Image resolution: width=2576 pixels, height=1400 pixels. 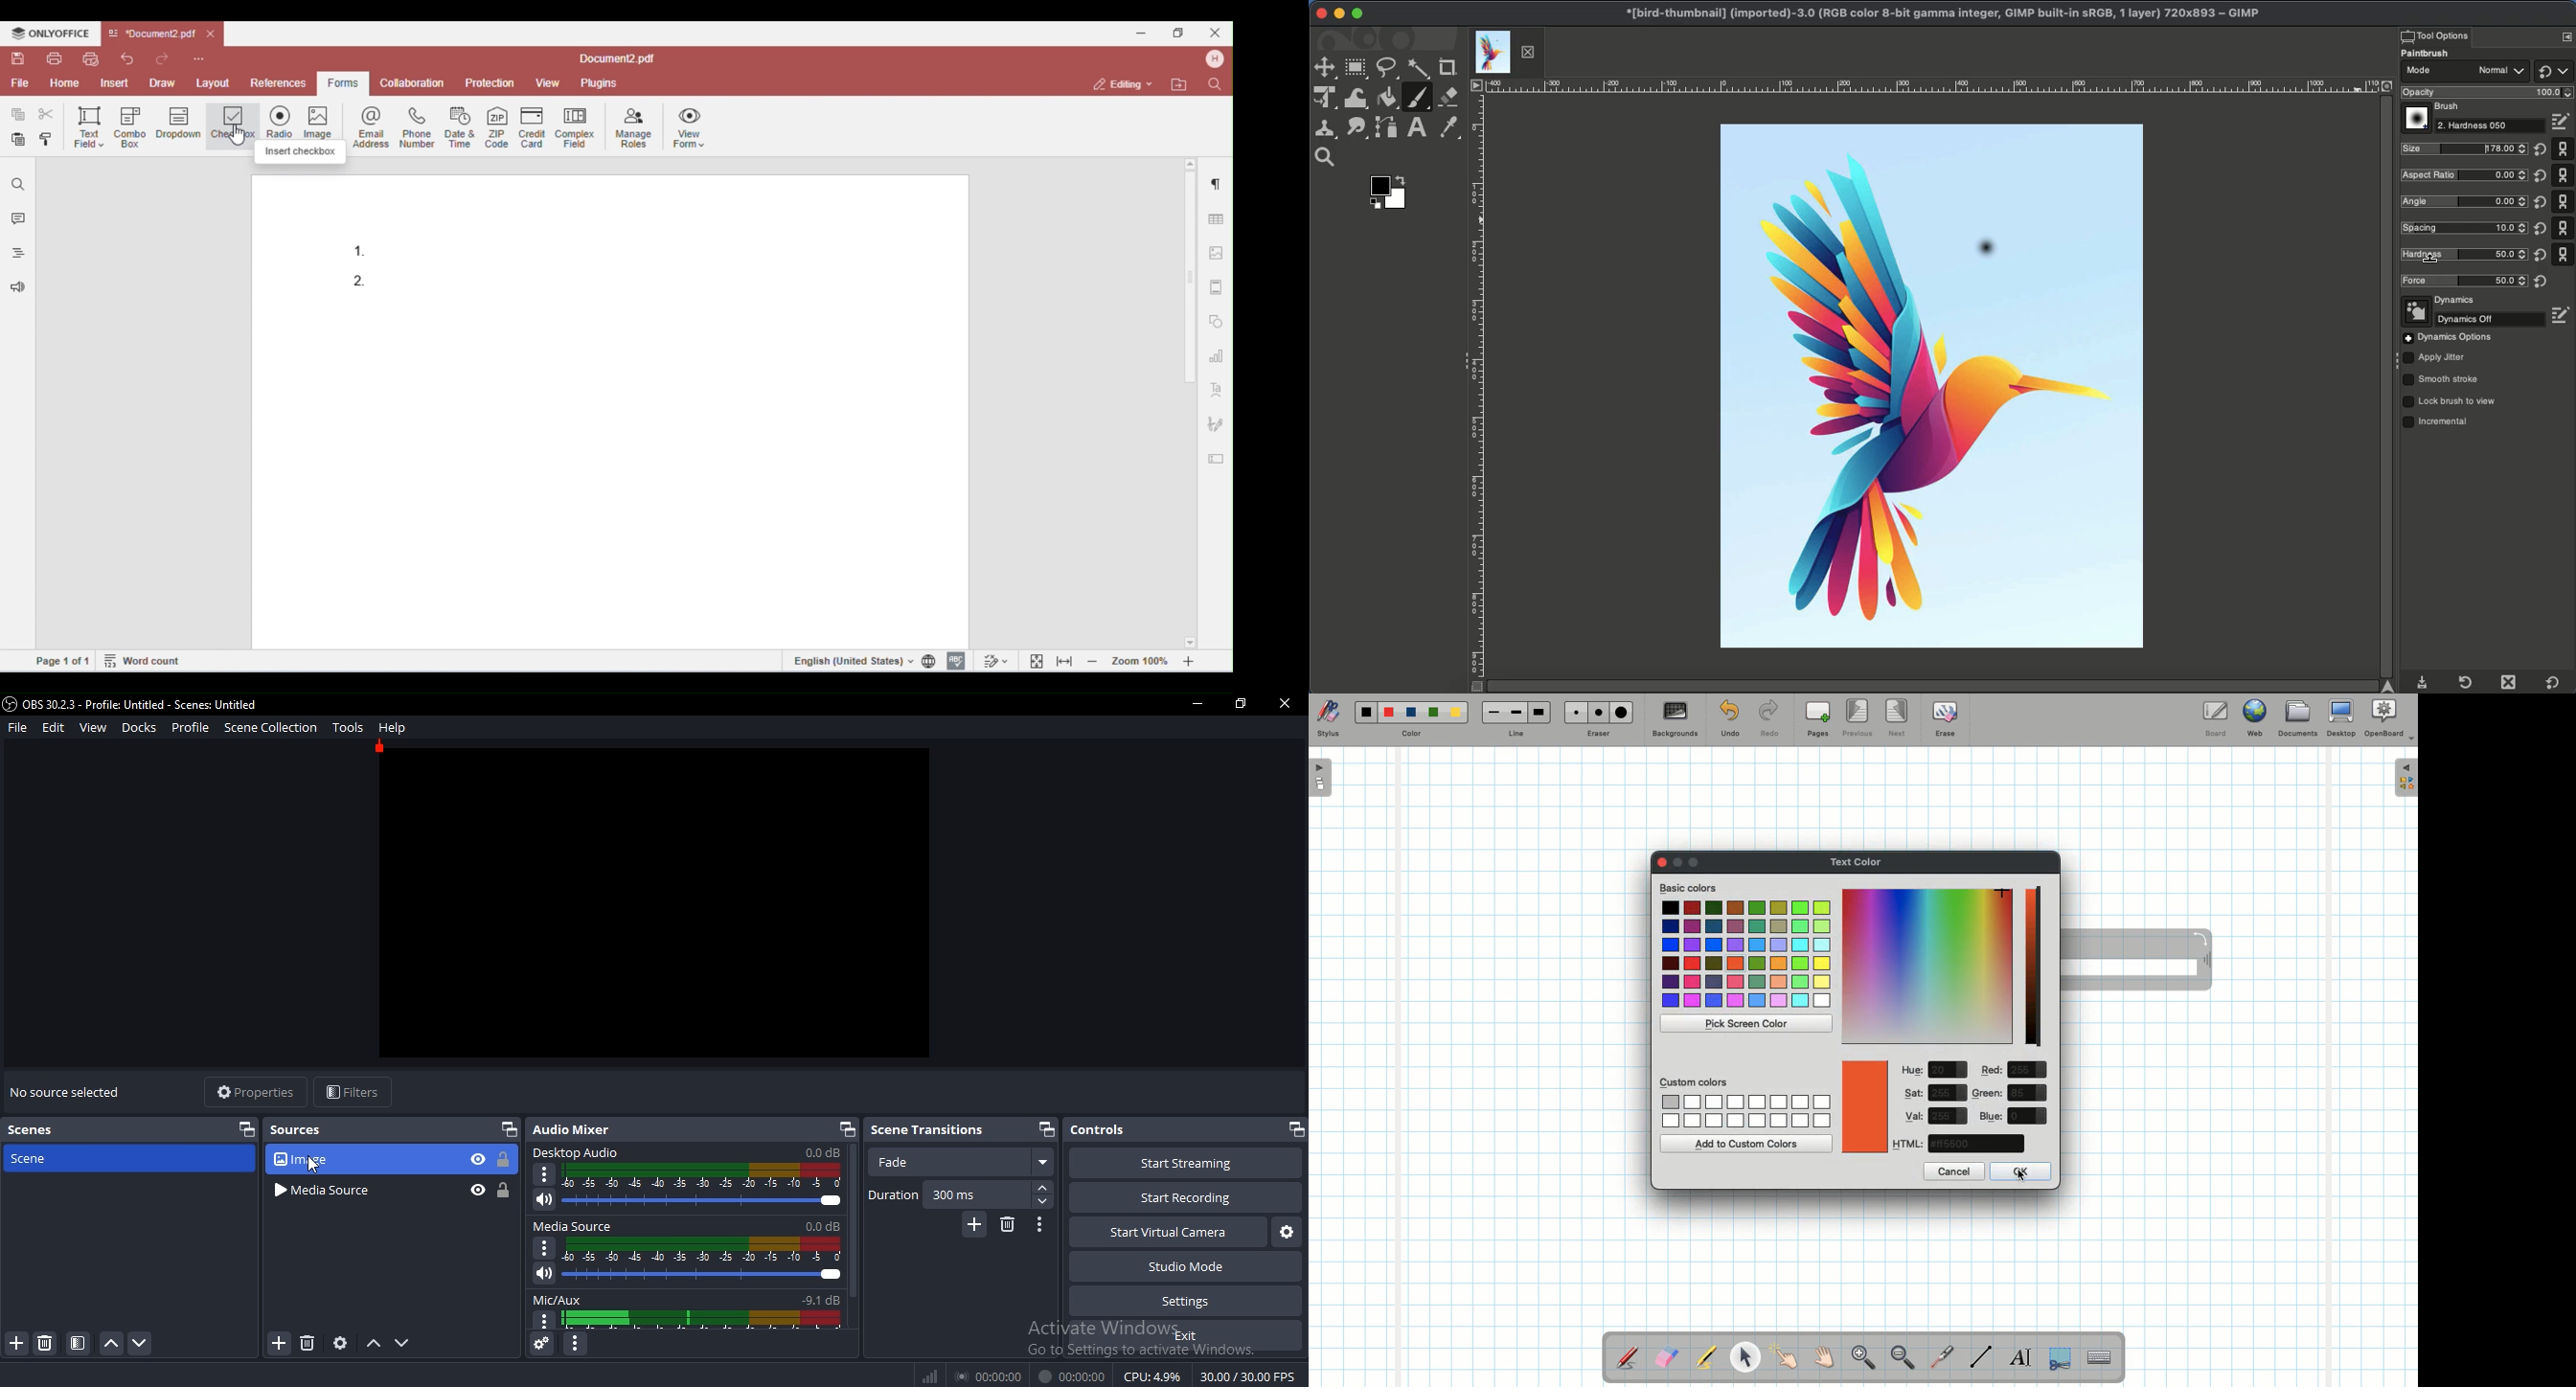 I want to click on Backgrounds, so click(x=1675, y=720).